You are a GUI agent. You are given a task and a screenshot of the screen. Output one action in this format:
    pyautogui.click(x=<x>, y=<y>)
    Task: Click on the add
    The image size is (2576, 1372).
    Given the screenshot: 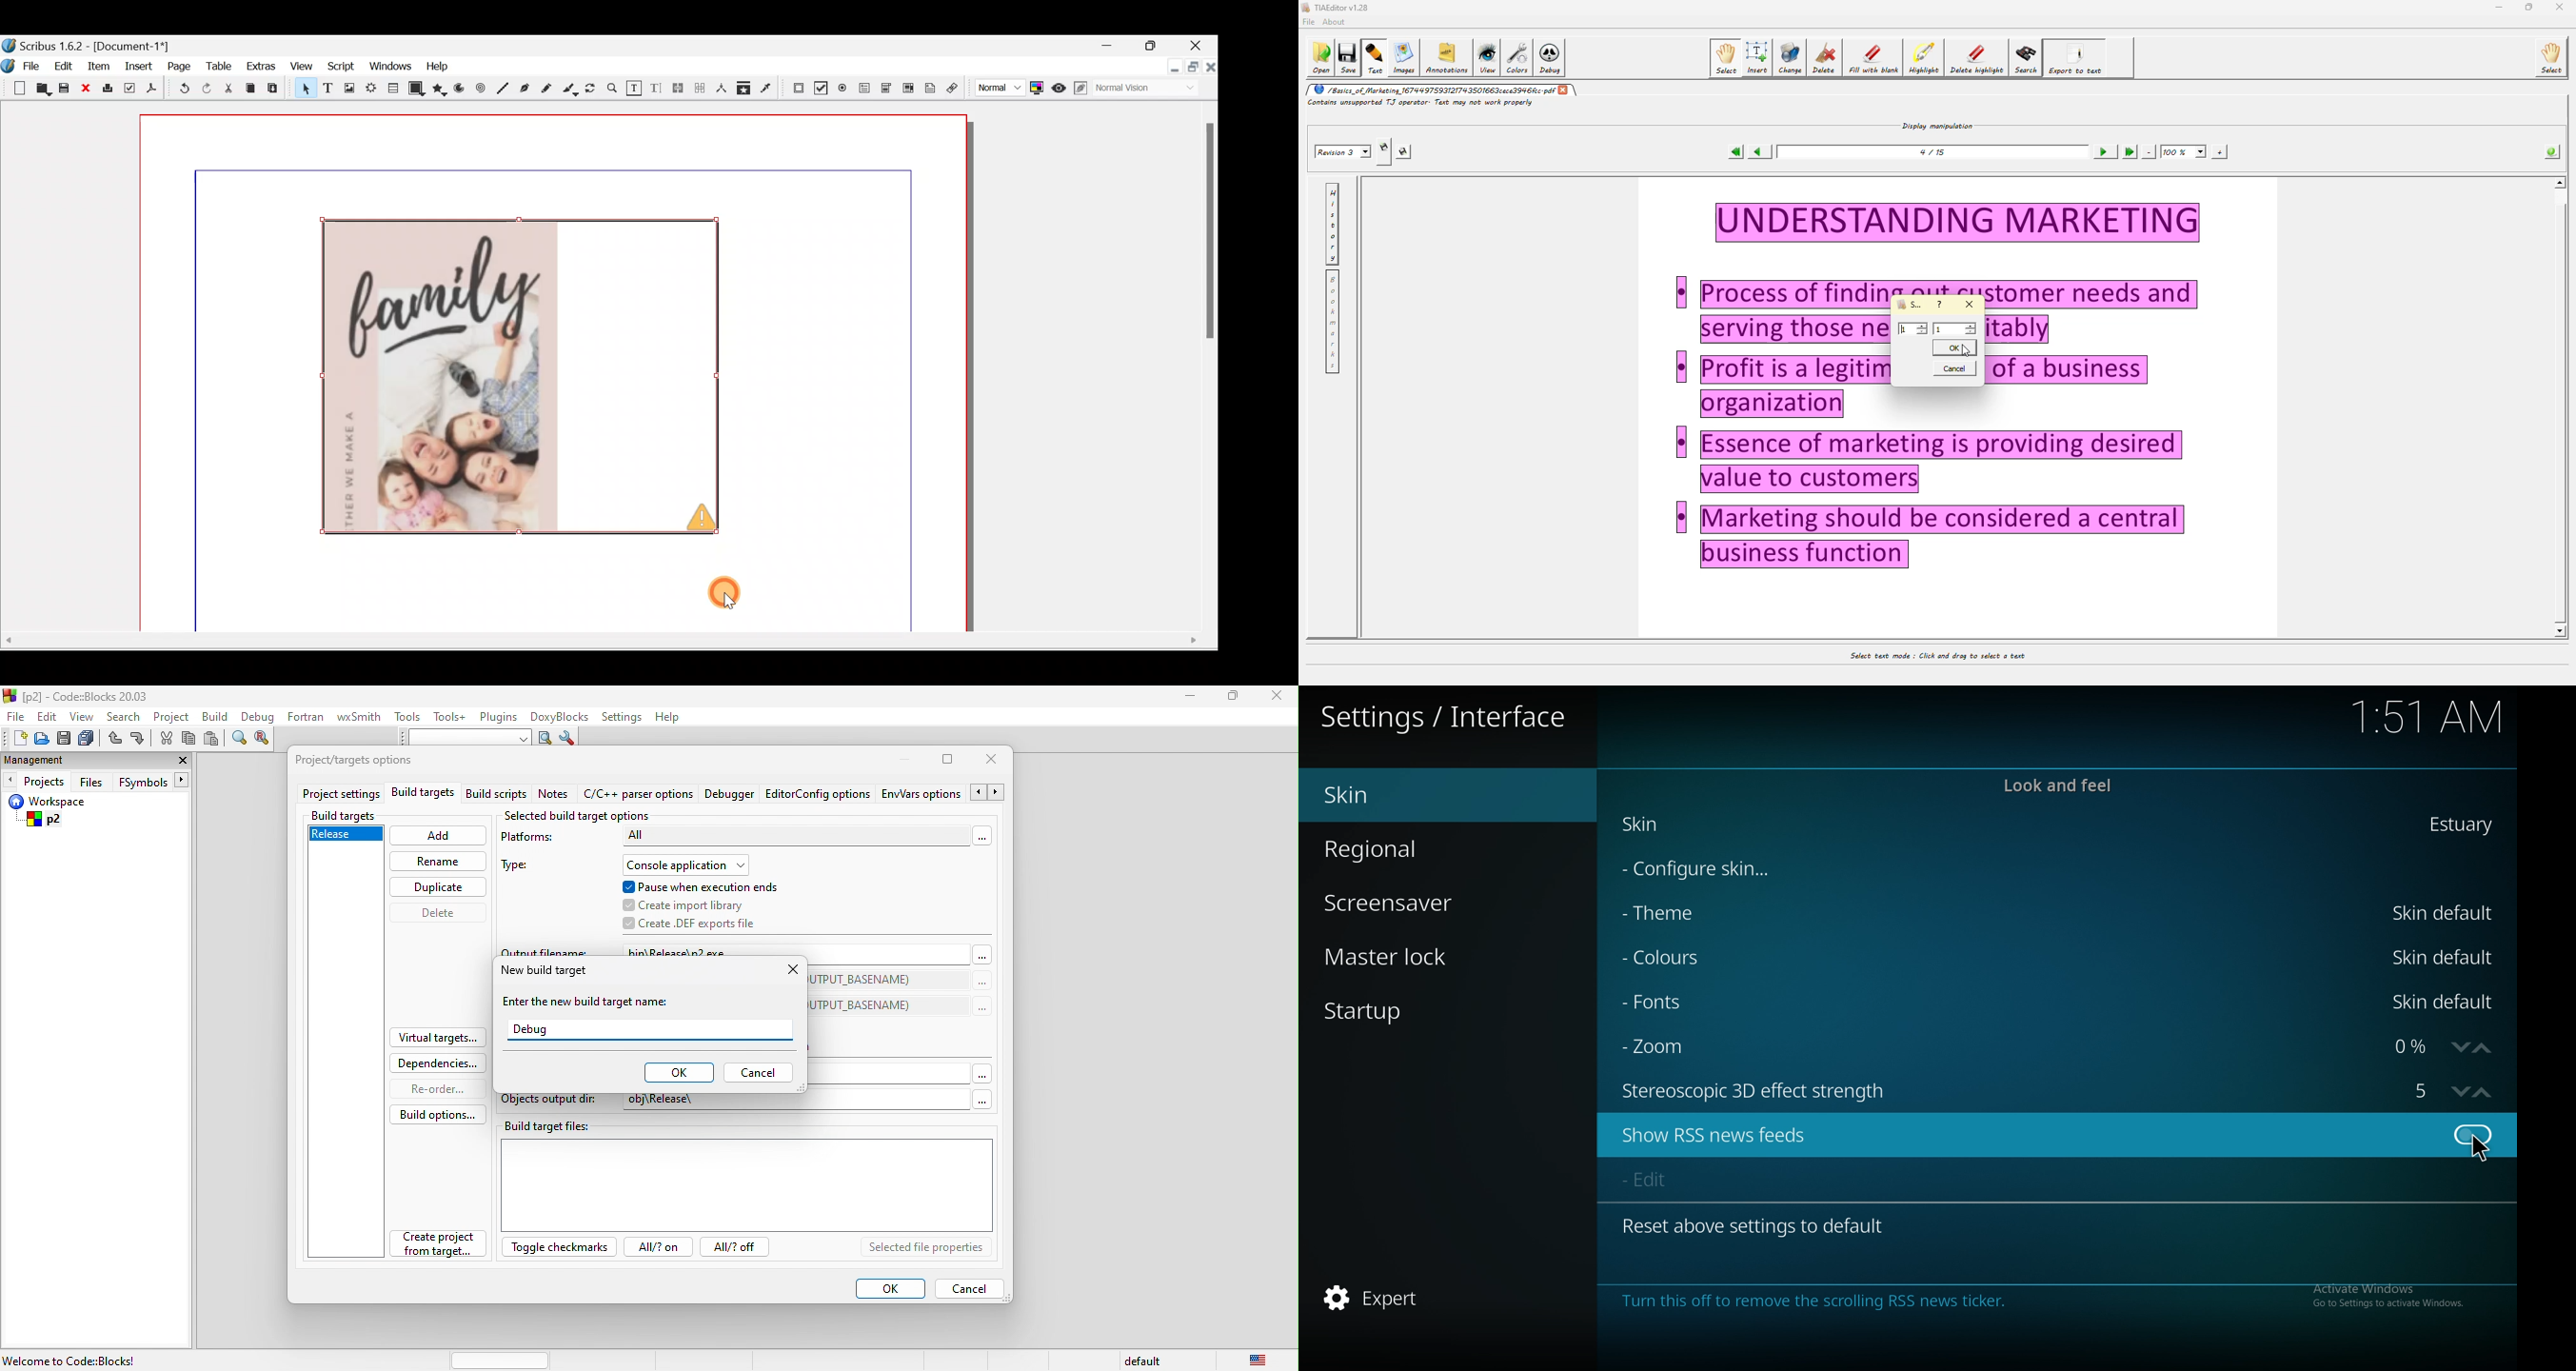 What is the action you would take?
    pyautogui.click(x=441, y=836)
    